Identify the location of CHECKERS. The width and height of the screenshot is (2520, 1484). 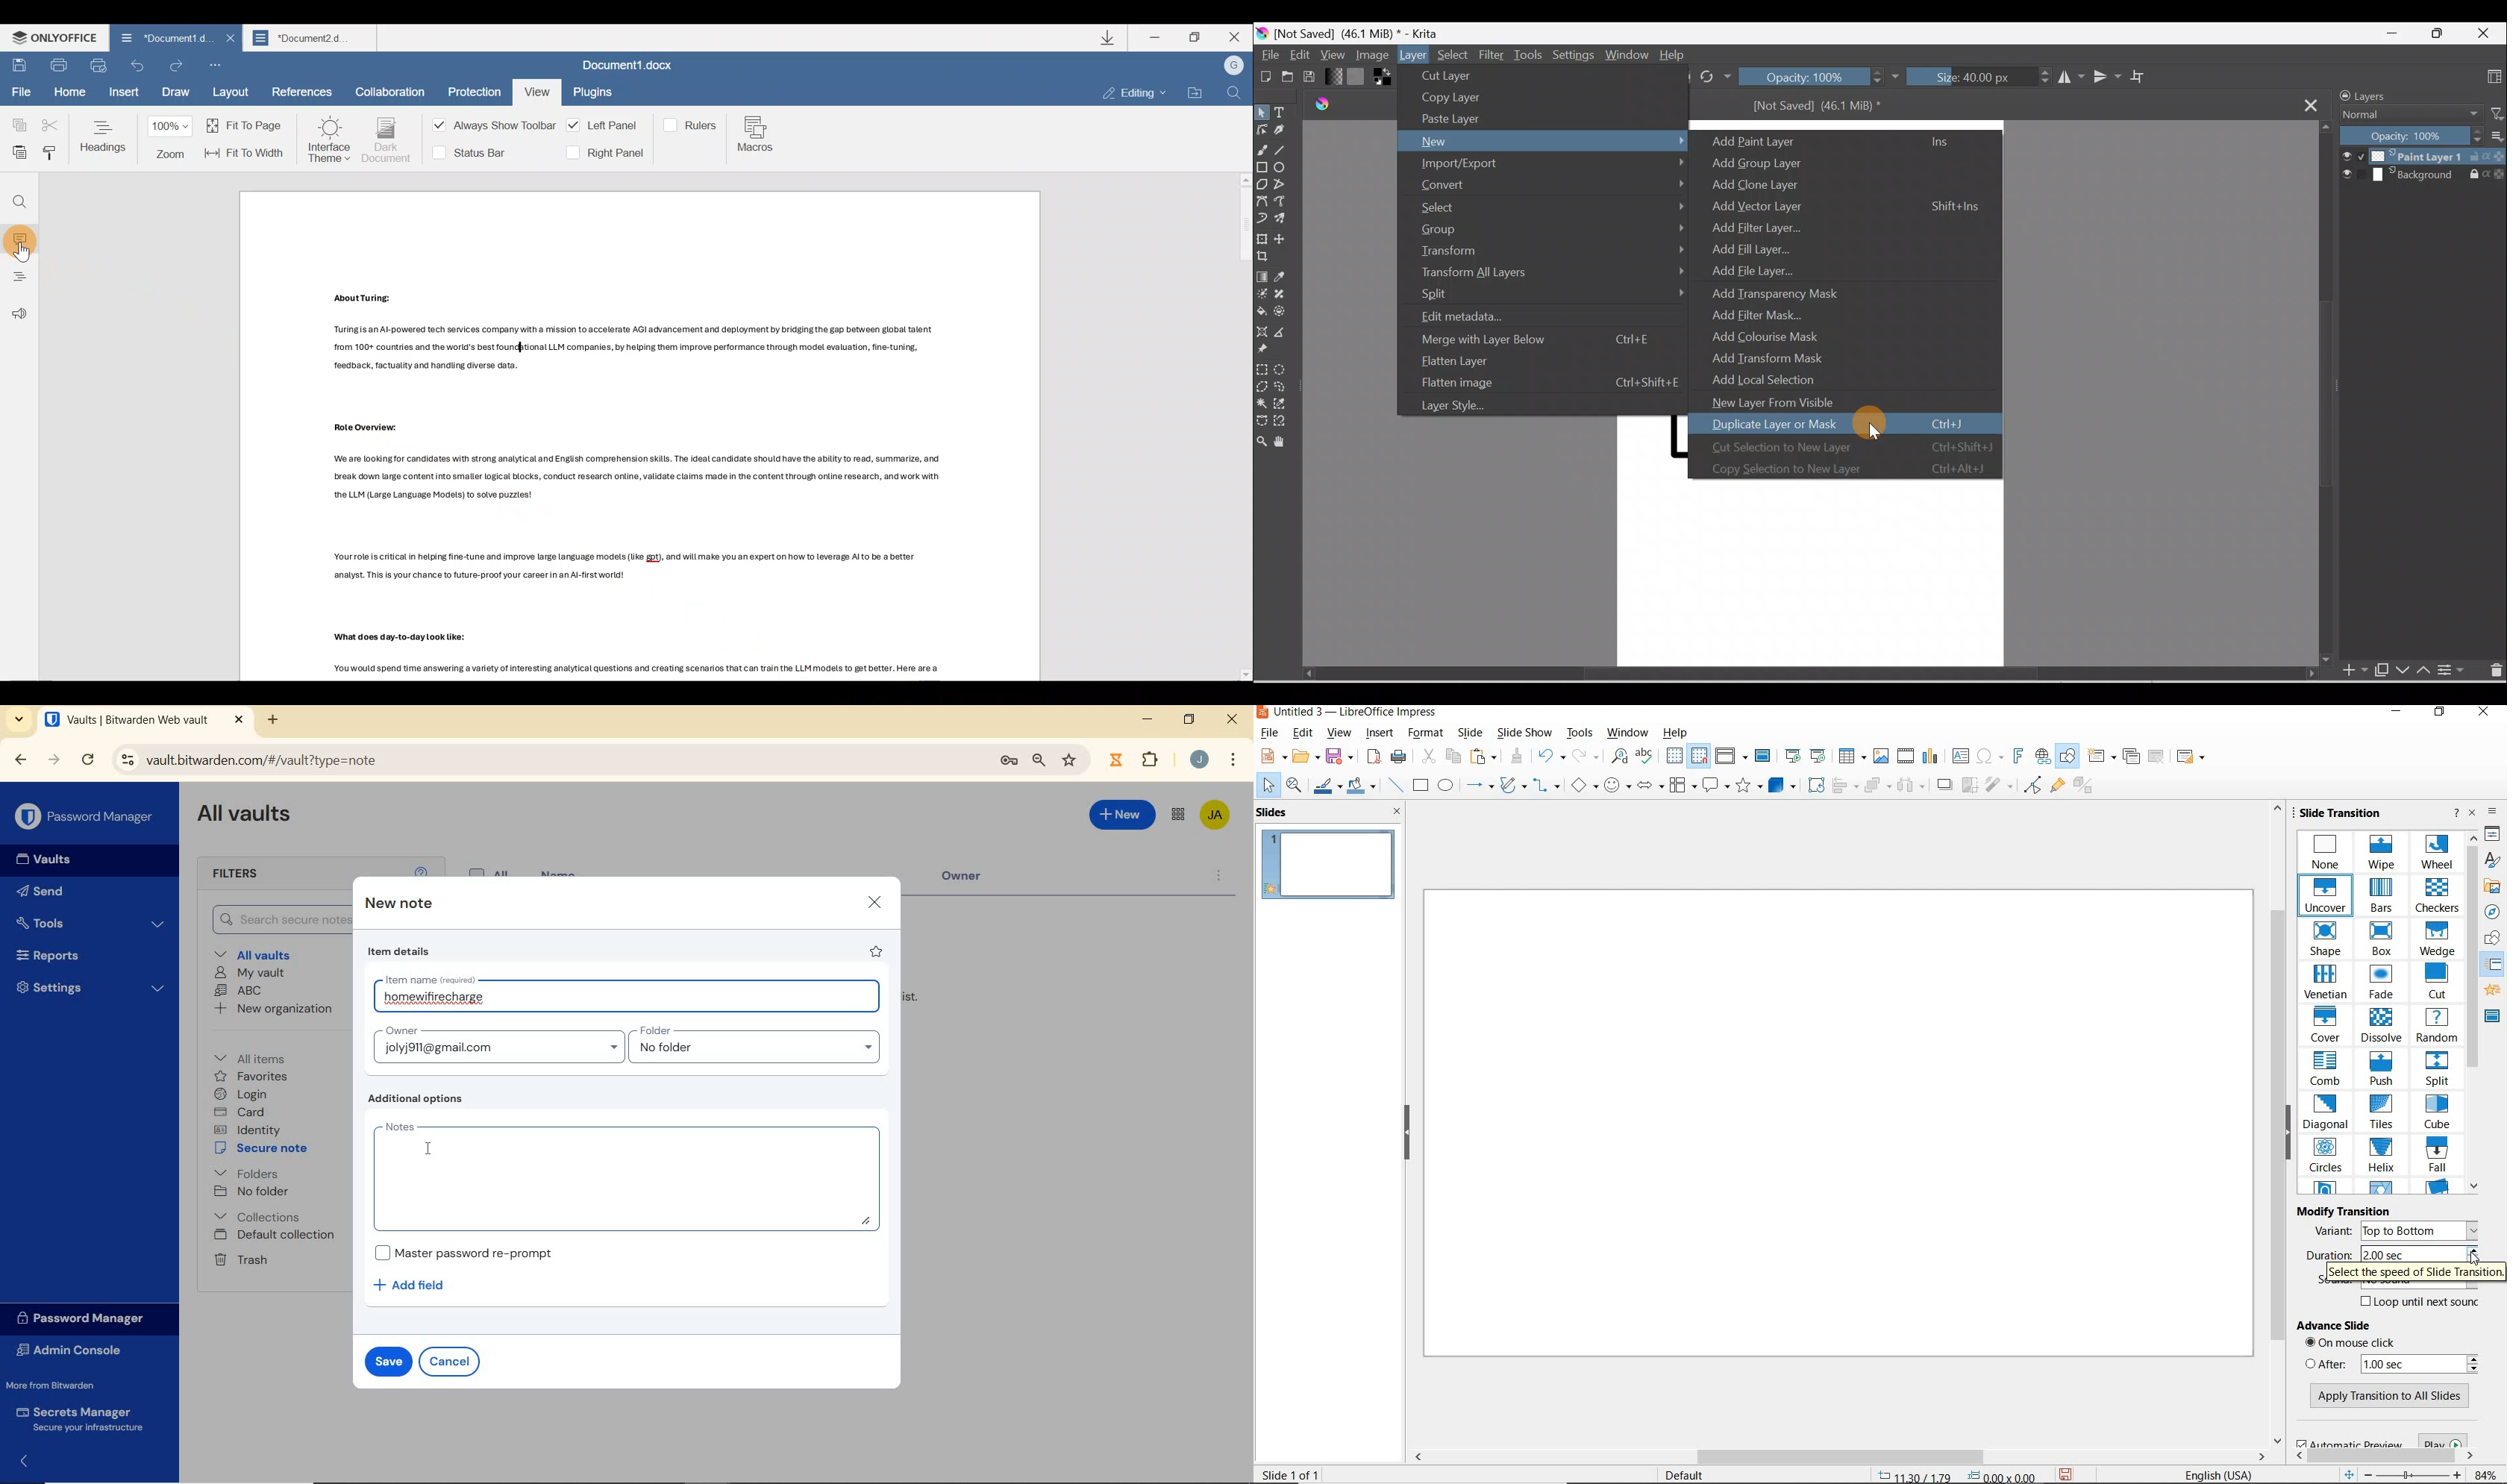
(2438, 897).